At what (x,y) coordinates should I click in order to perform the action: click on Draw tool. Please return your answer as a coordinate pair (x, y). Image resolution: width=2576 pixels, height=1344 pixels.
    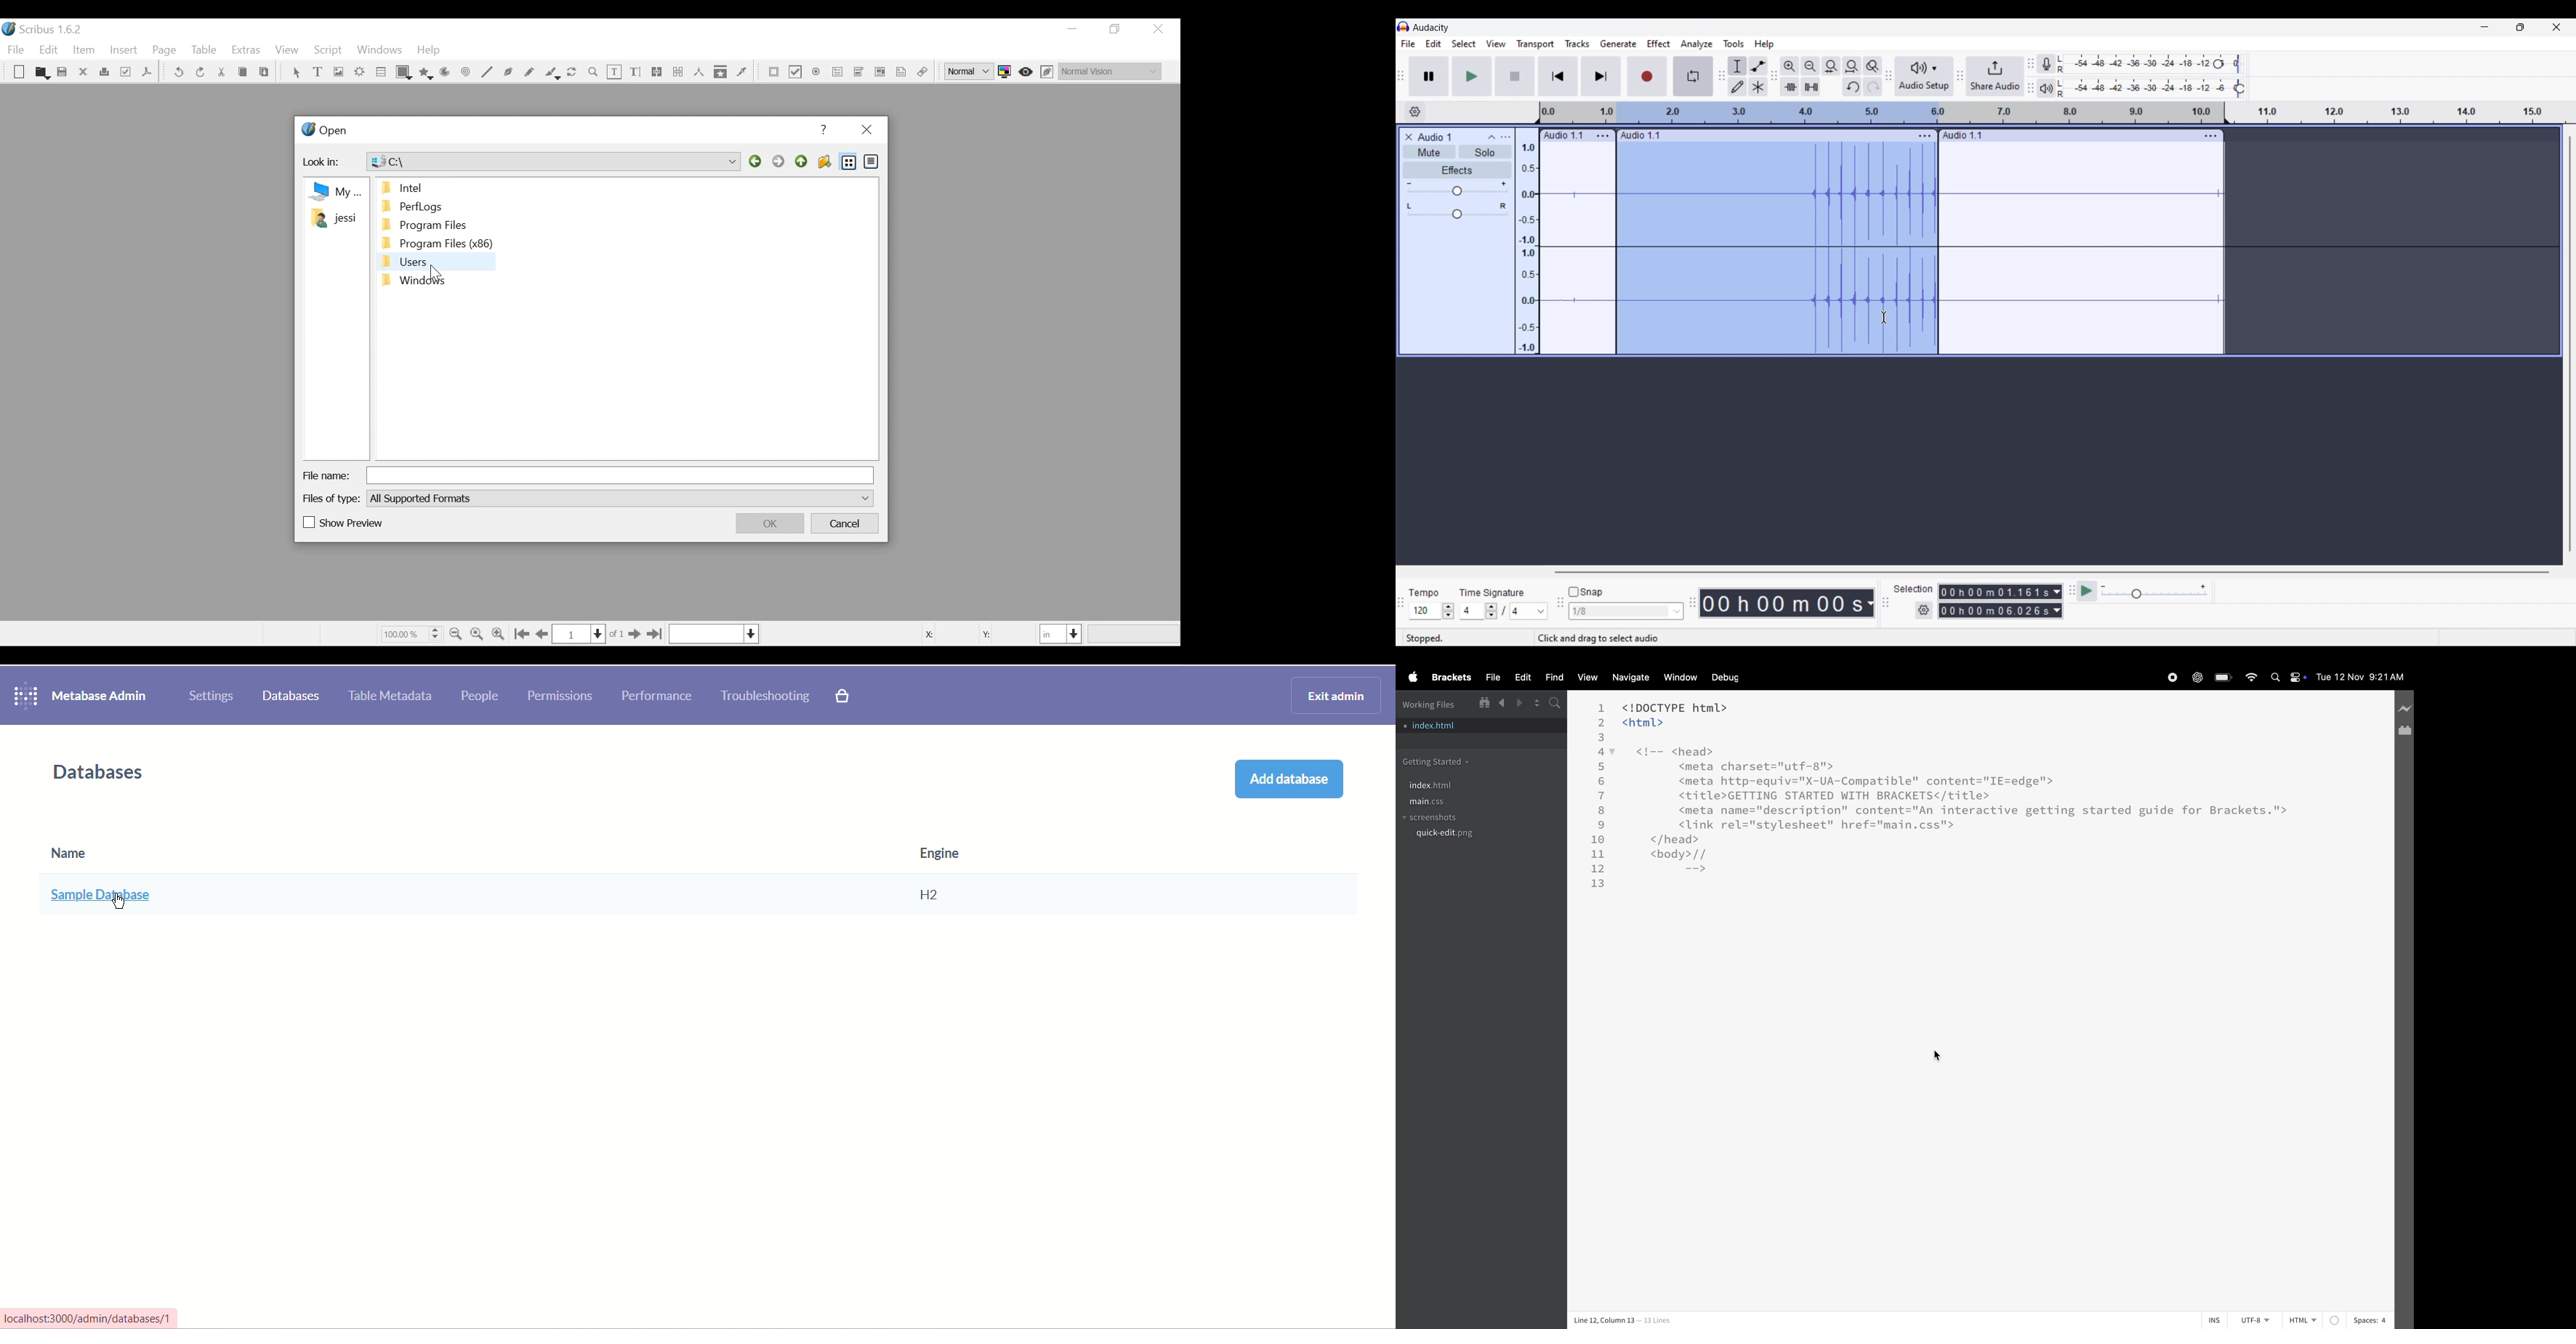
    Looking at the image, I should click on (1737, 86).